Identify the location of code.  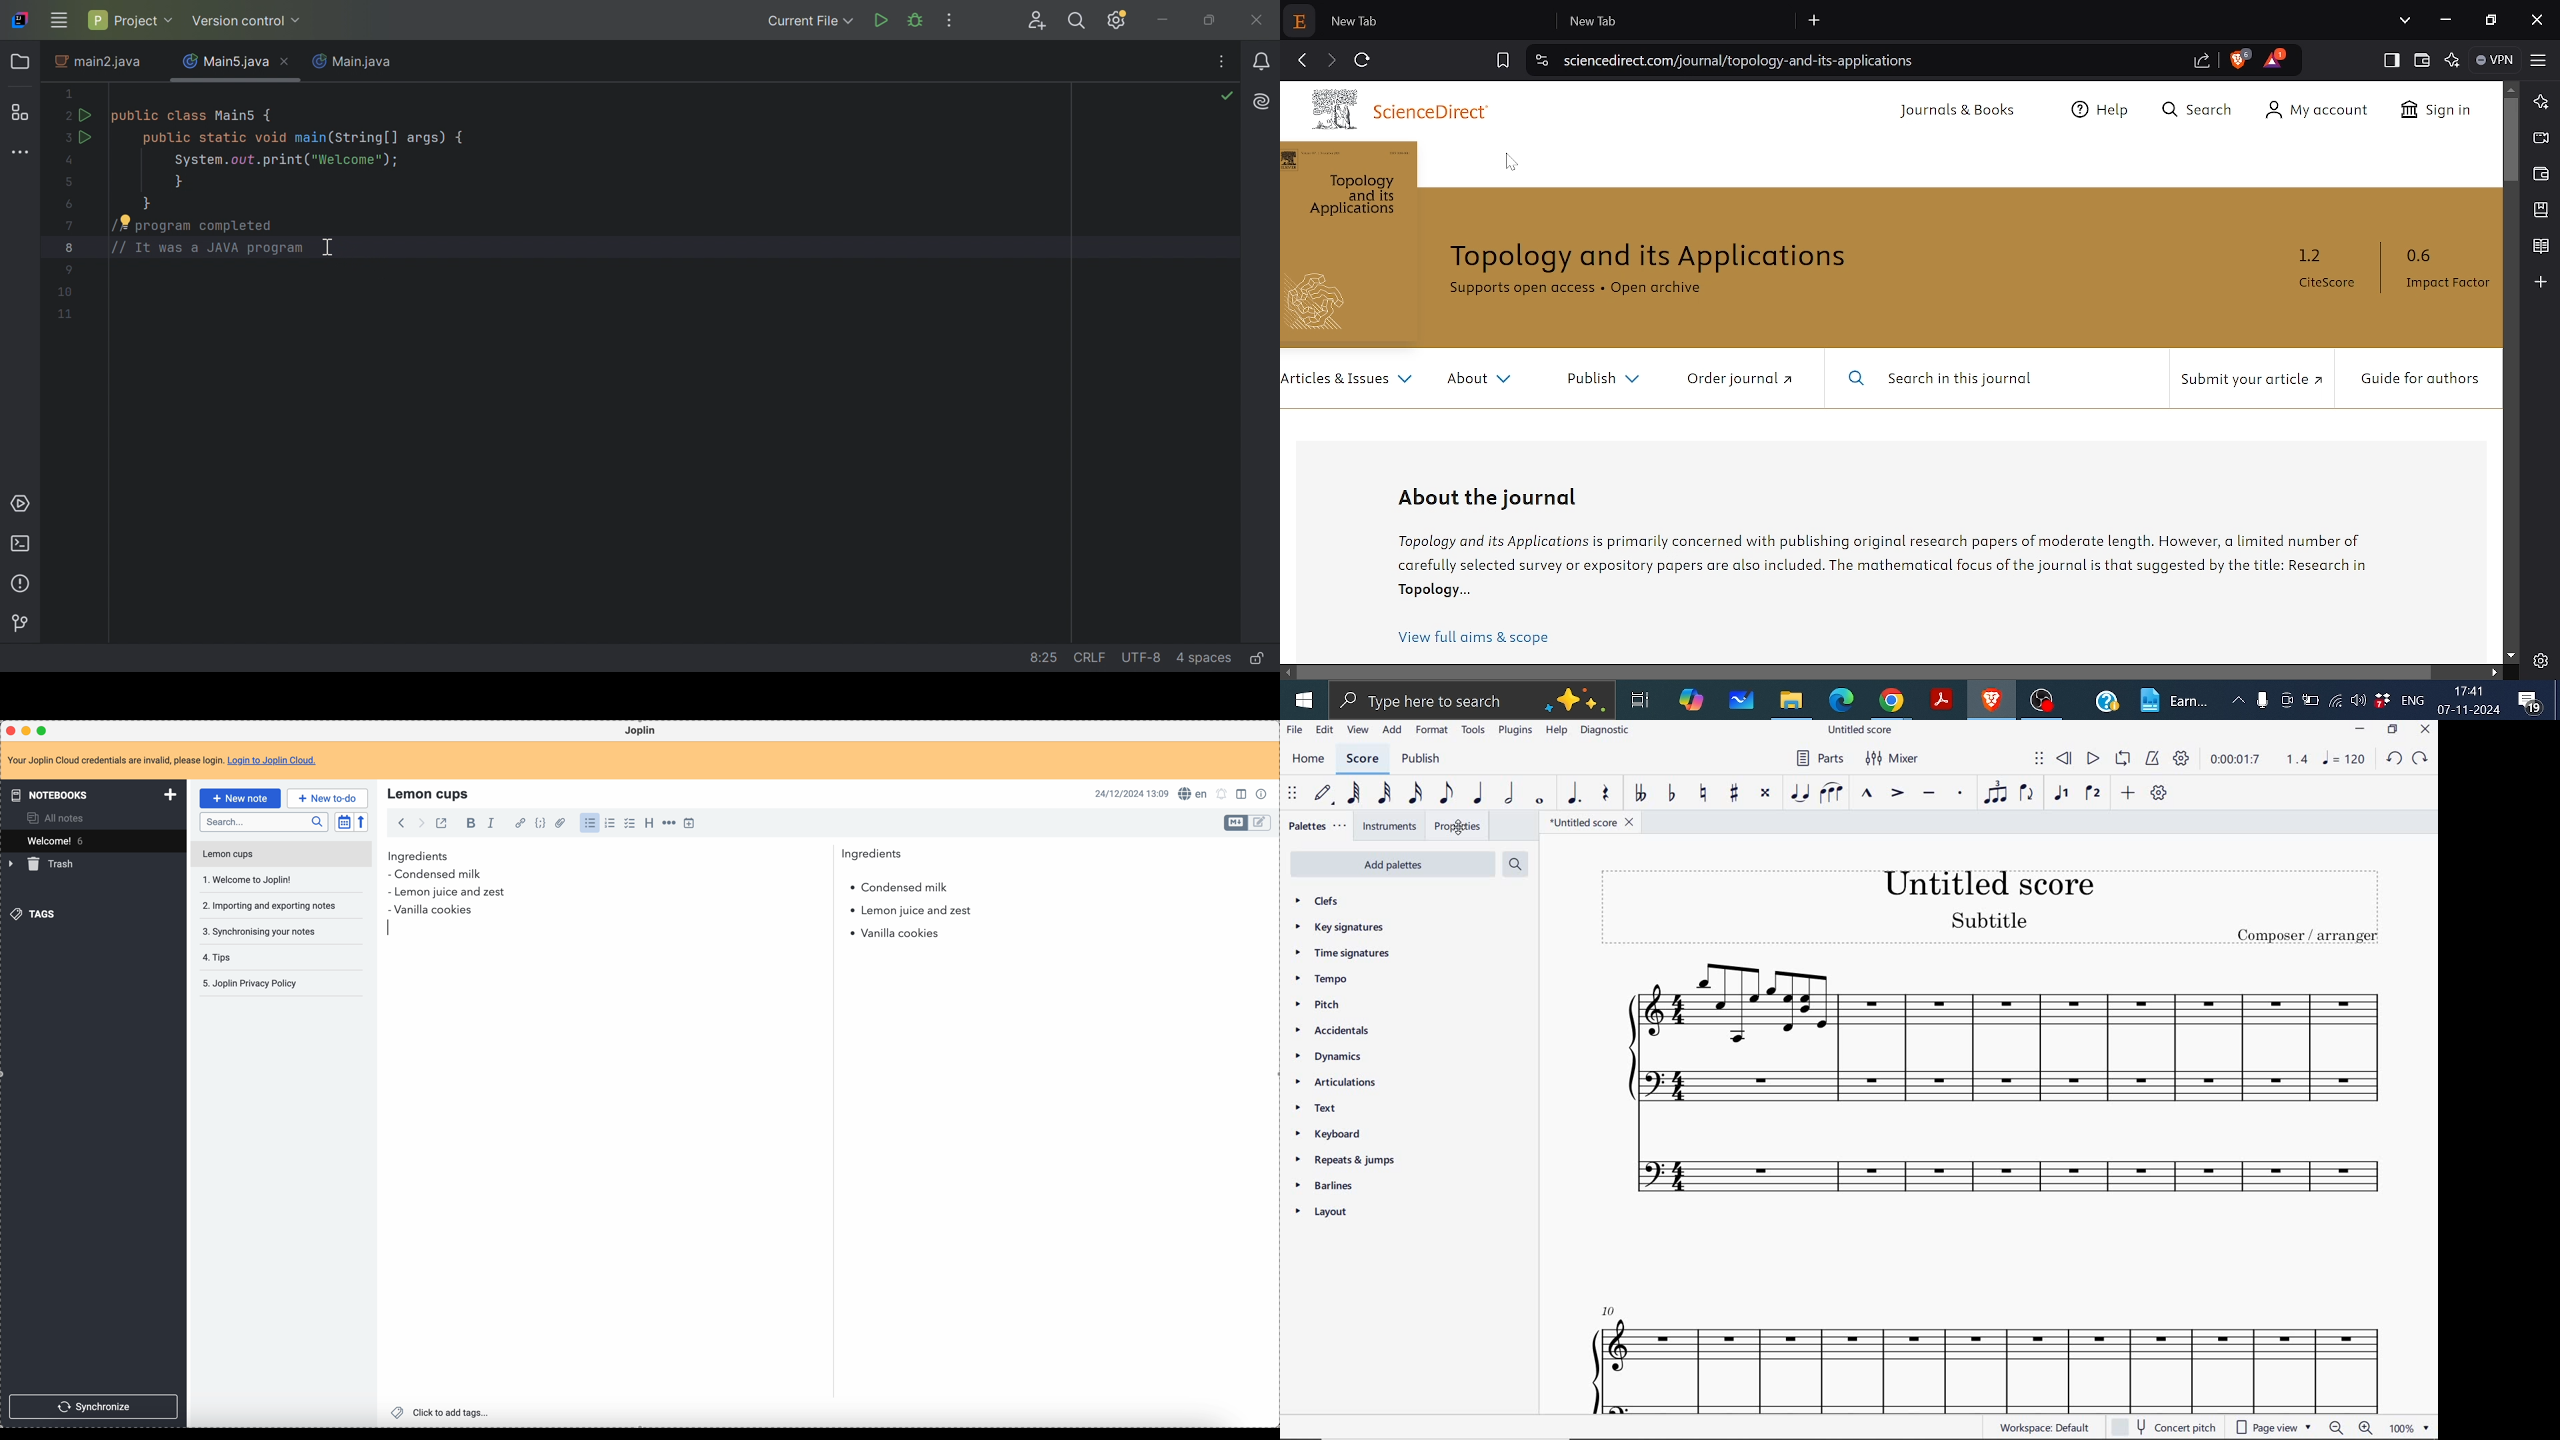
(540, 824).